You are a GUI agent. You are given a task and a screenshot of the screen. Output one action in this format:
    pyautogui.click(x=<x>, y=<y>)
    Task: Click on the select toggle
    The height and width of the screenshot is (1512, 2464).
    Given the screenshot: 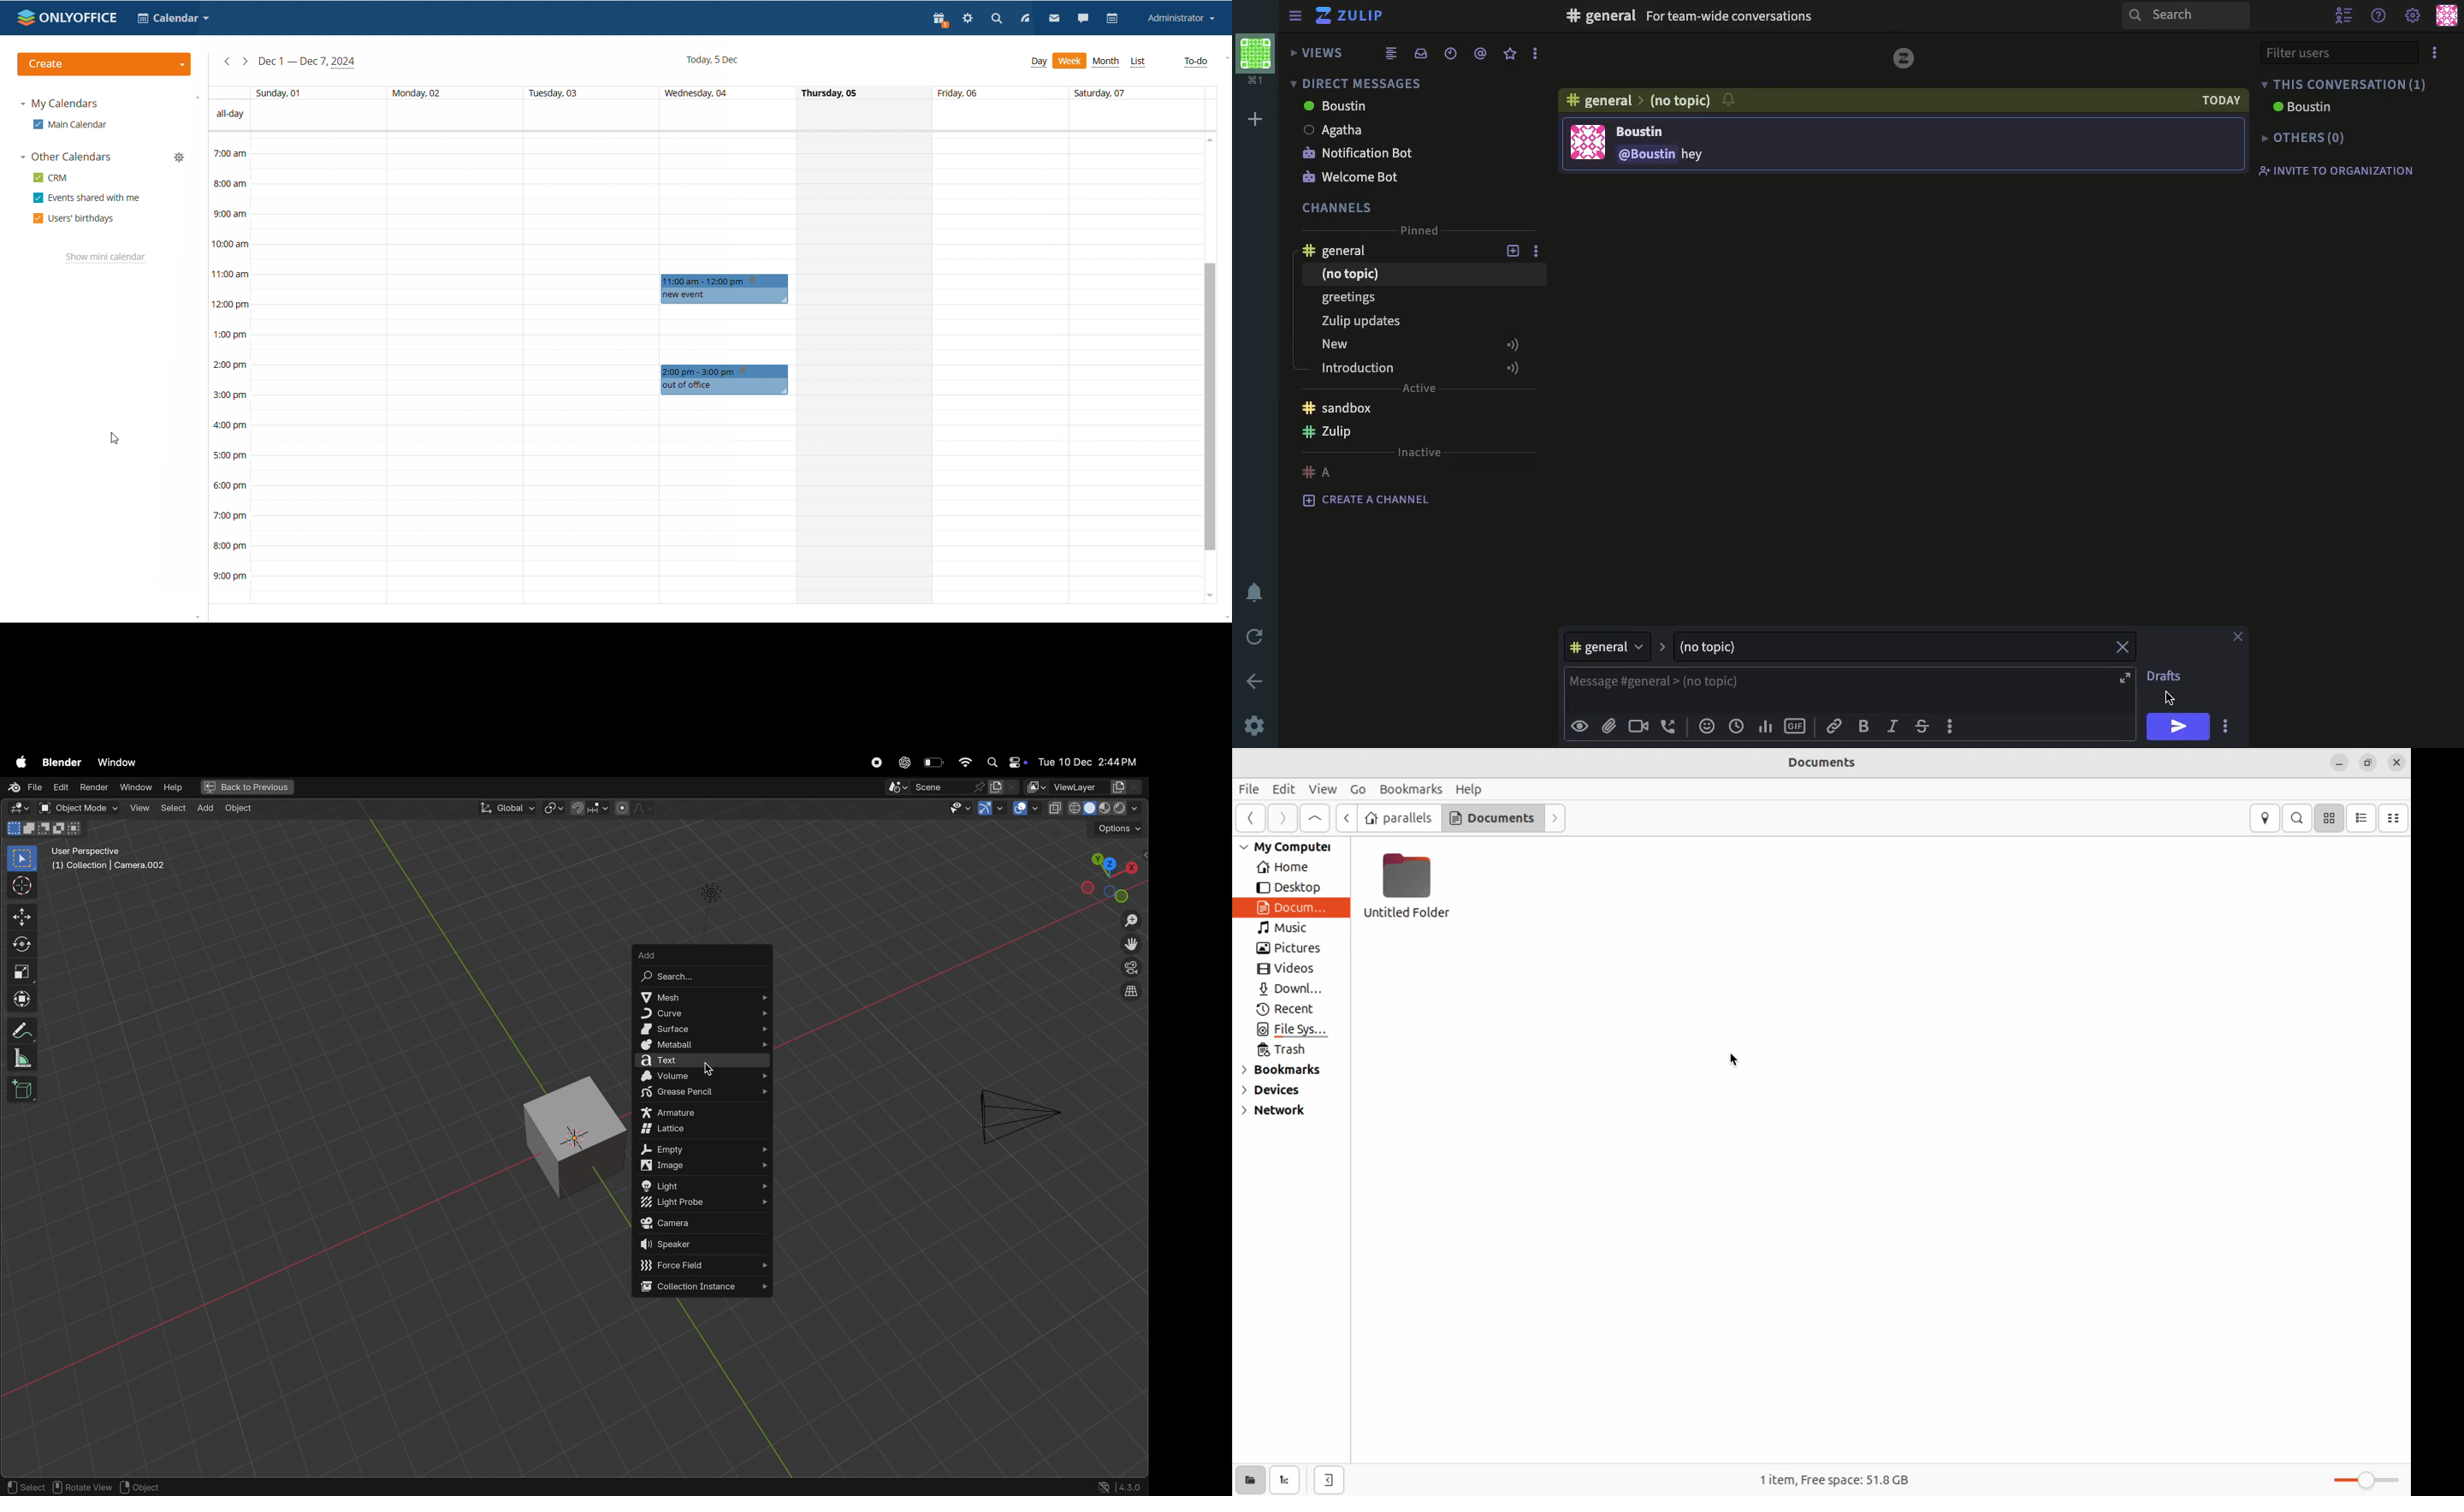 What is the action you would take?
    pyautogui.click(x=25, y=1487)
    